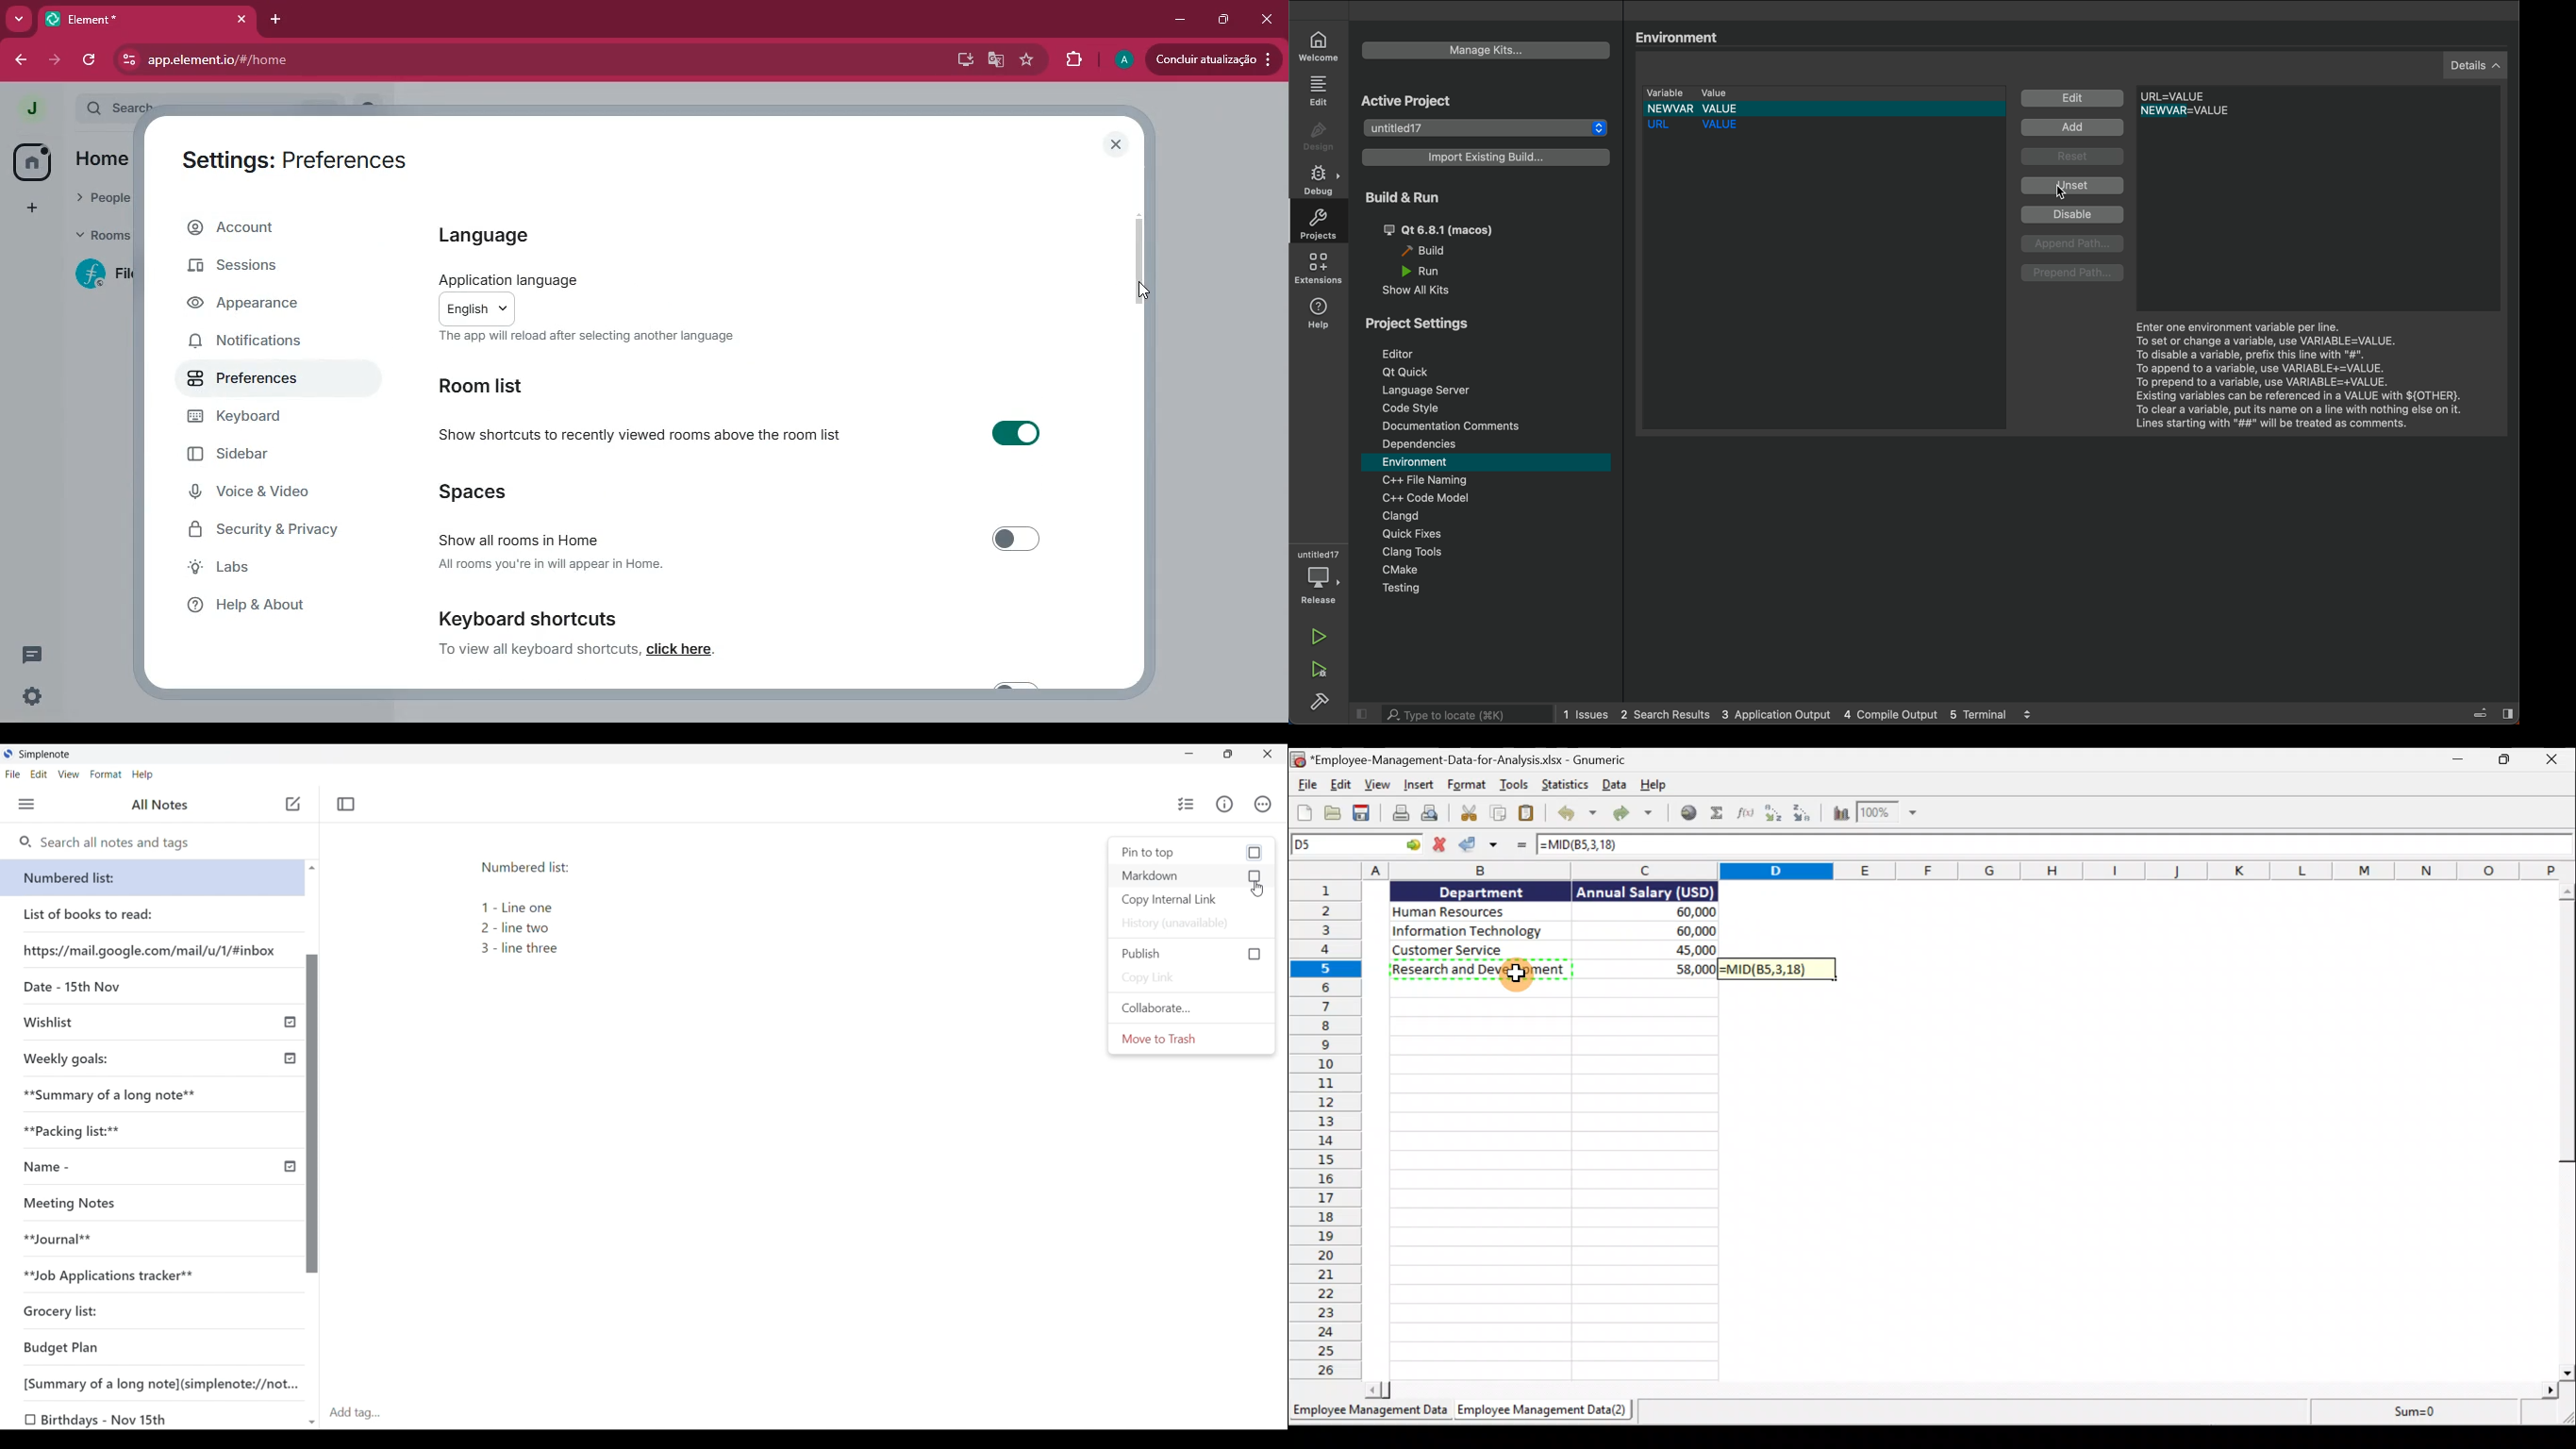 The height and width of the screenshot is (1456, 2576). Describe the element at coordinates (1305, 784) in the screenshot. I see `File` at that location.